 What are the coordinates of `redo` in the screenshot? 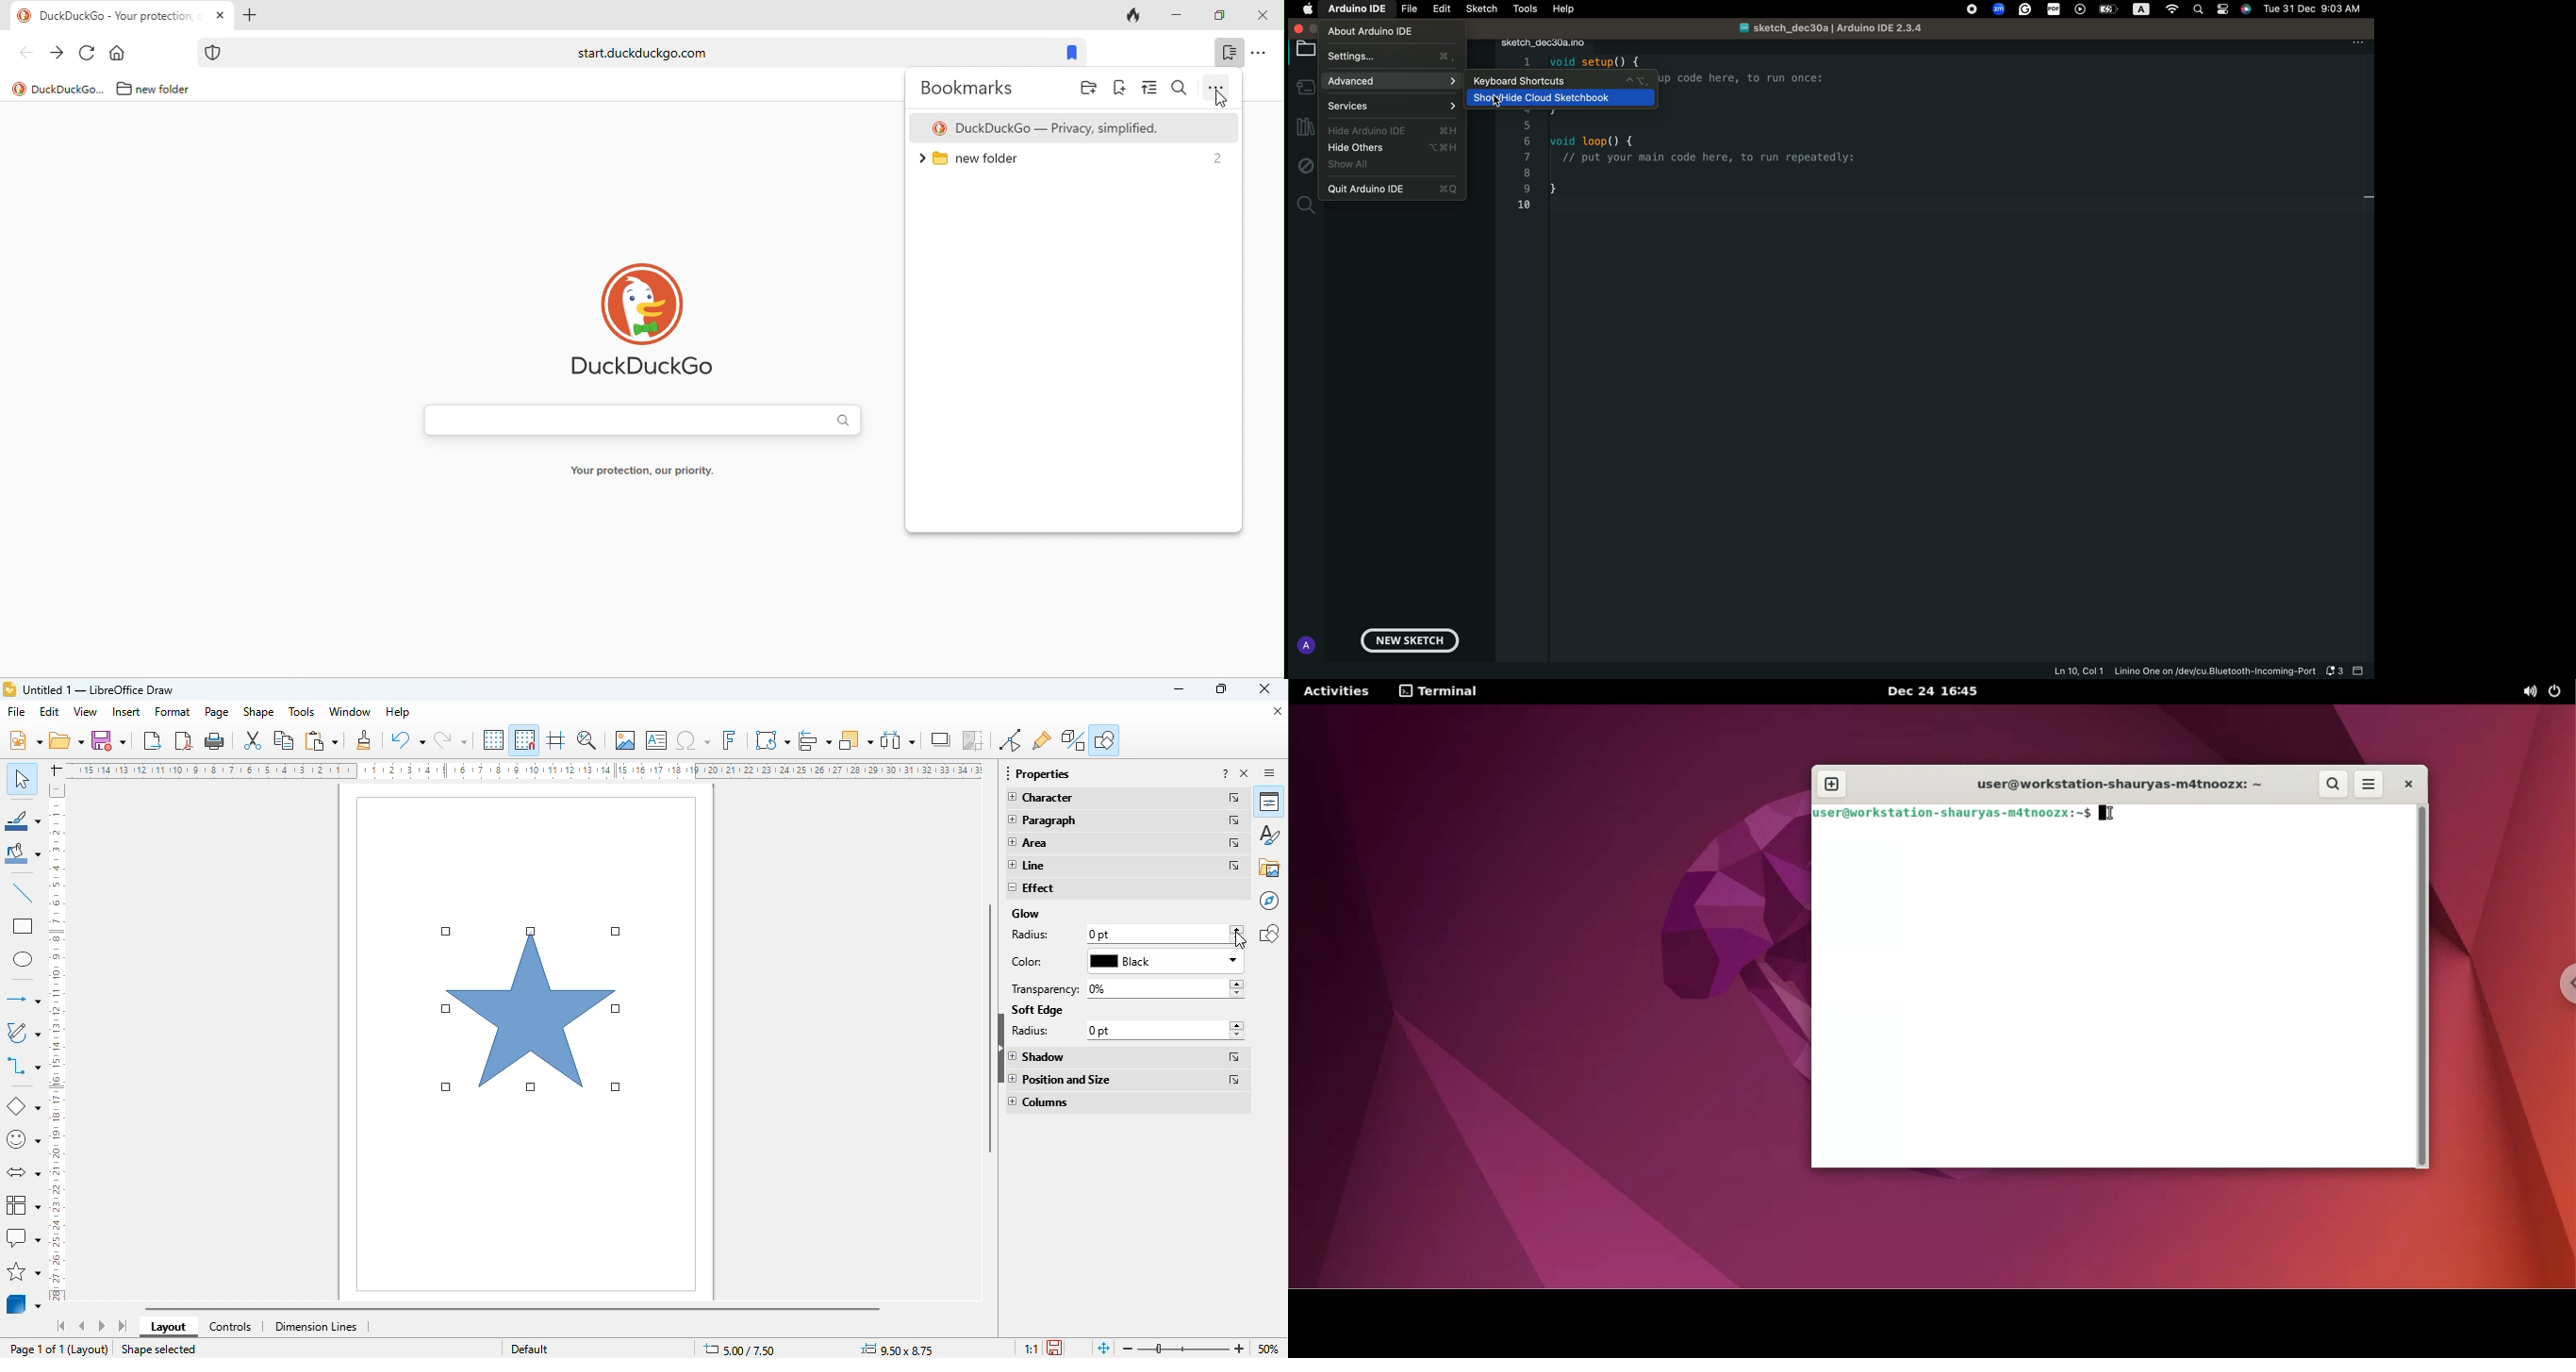 It's located at (450, 739).